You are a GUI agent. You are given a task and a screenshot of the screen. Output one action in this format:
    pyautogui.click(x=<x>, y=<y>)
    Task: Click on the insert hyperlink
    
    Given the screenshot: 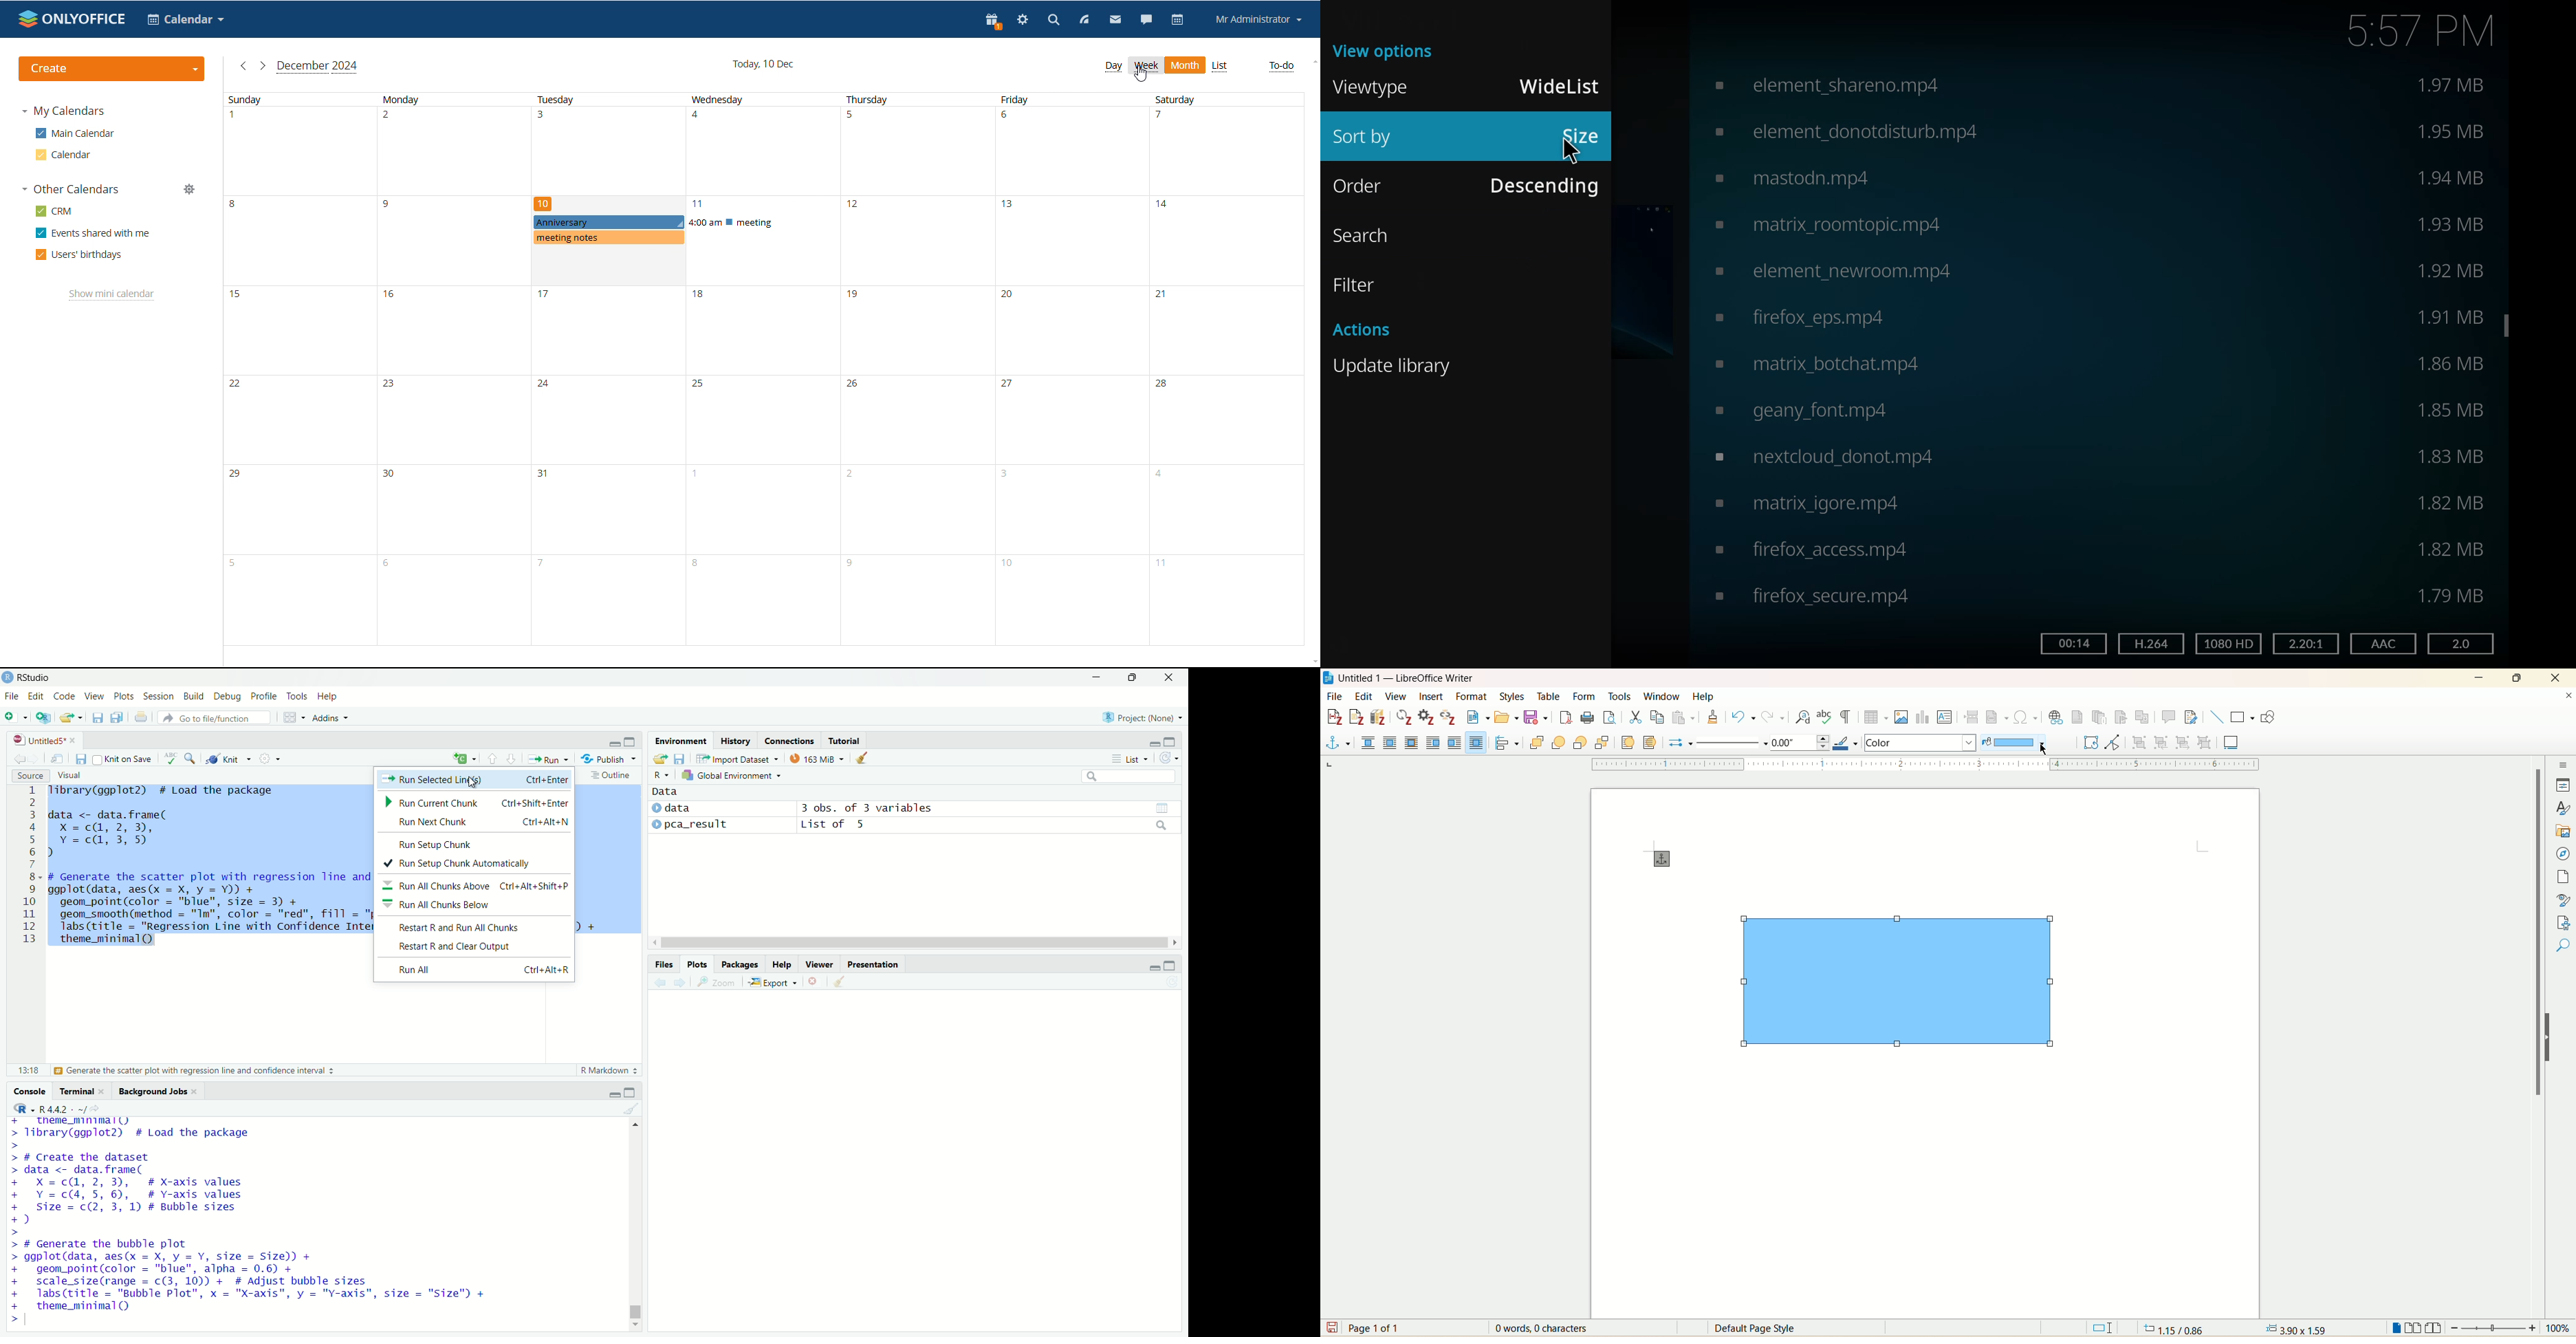 What is the action you would take?
    pyautogui.click(x=2055, y=718)
    